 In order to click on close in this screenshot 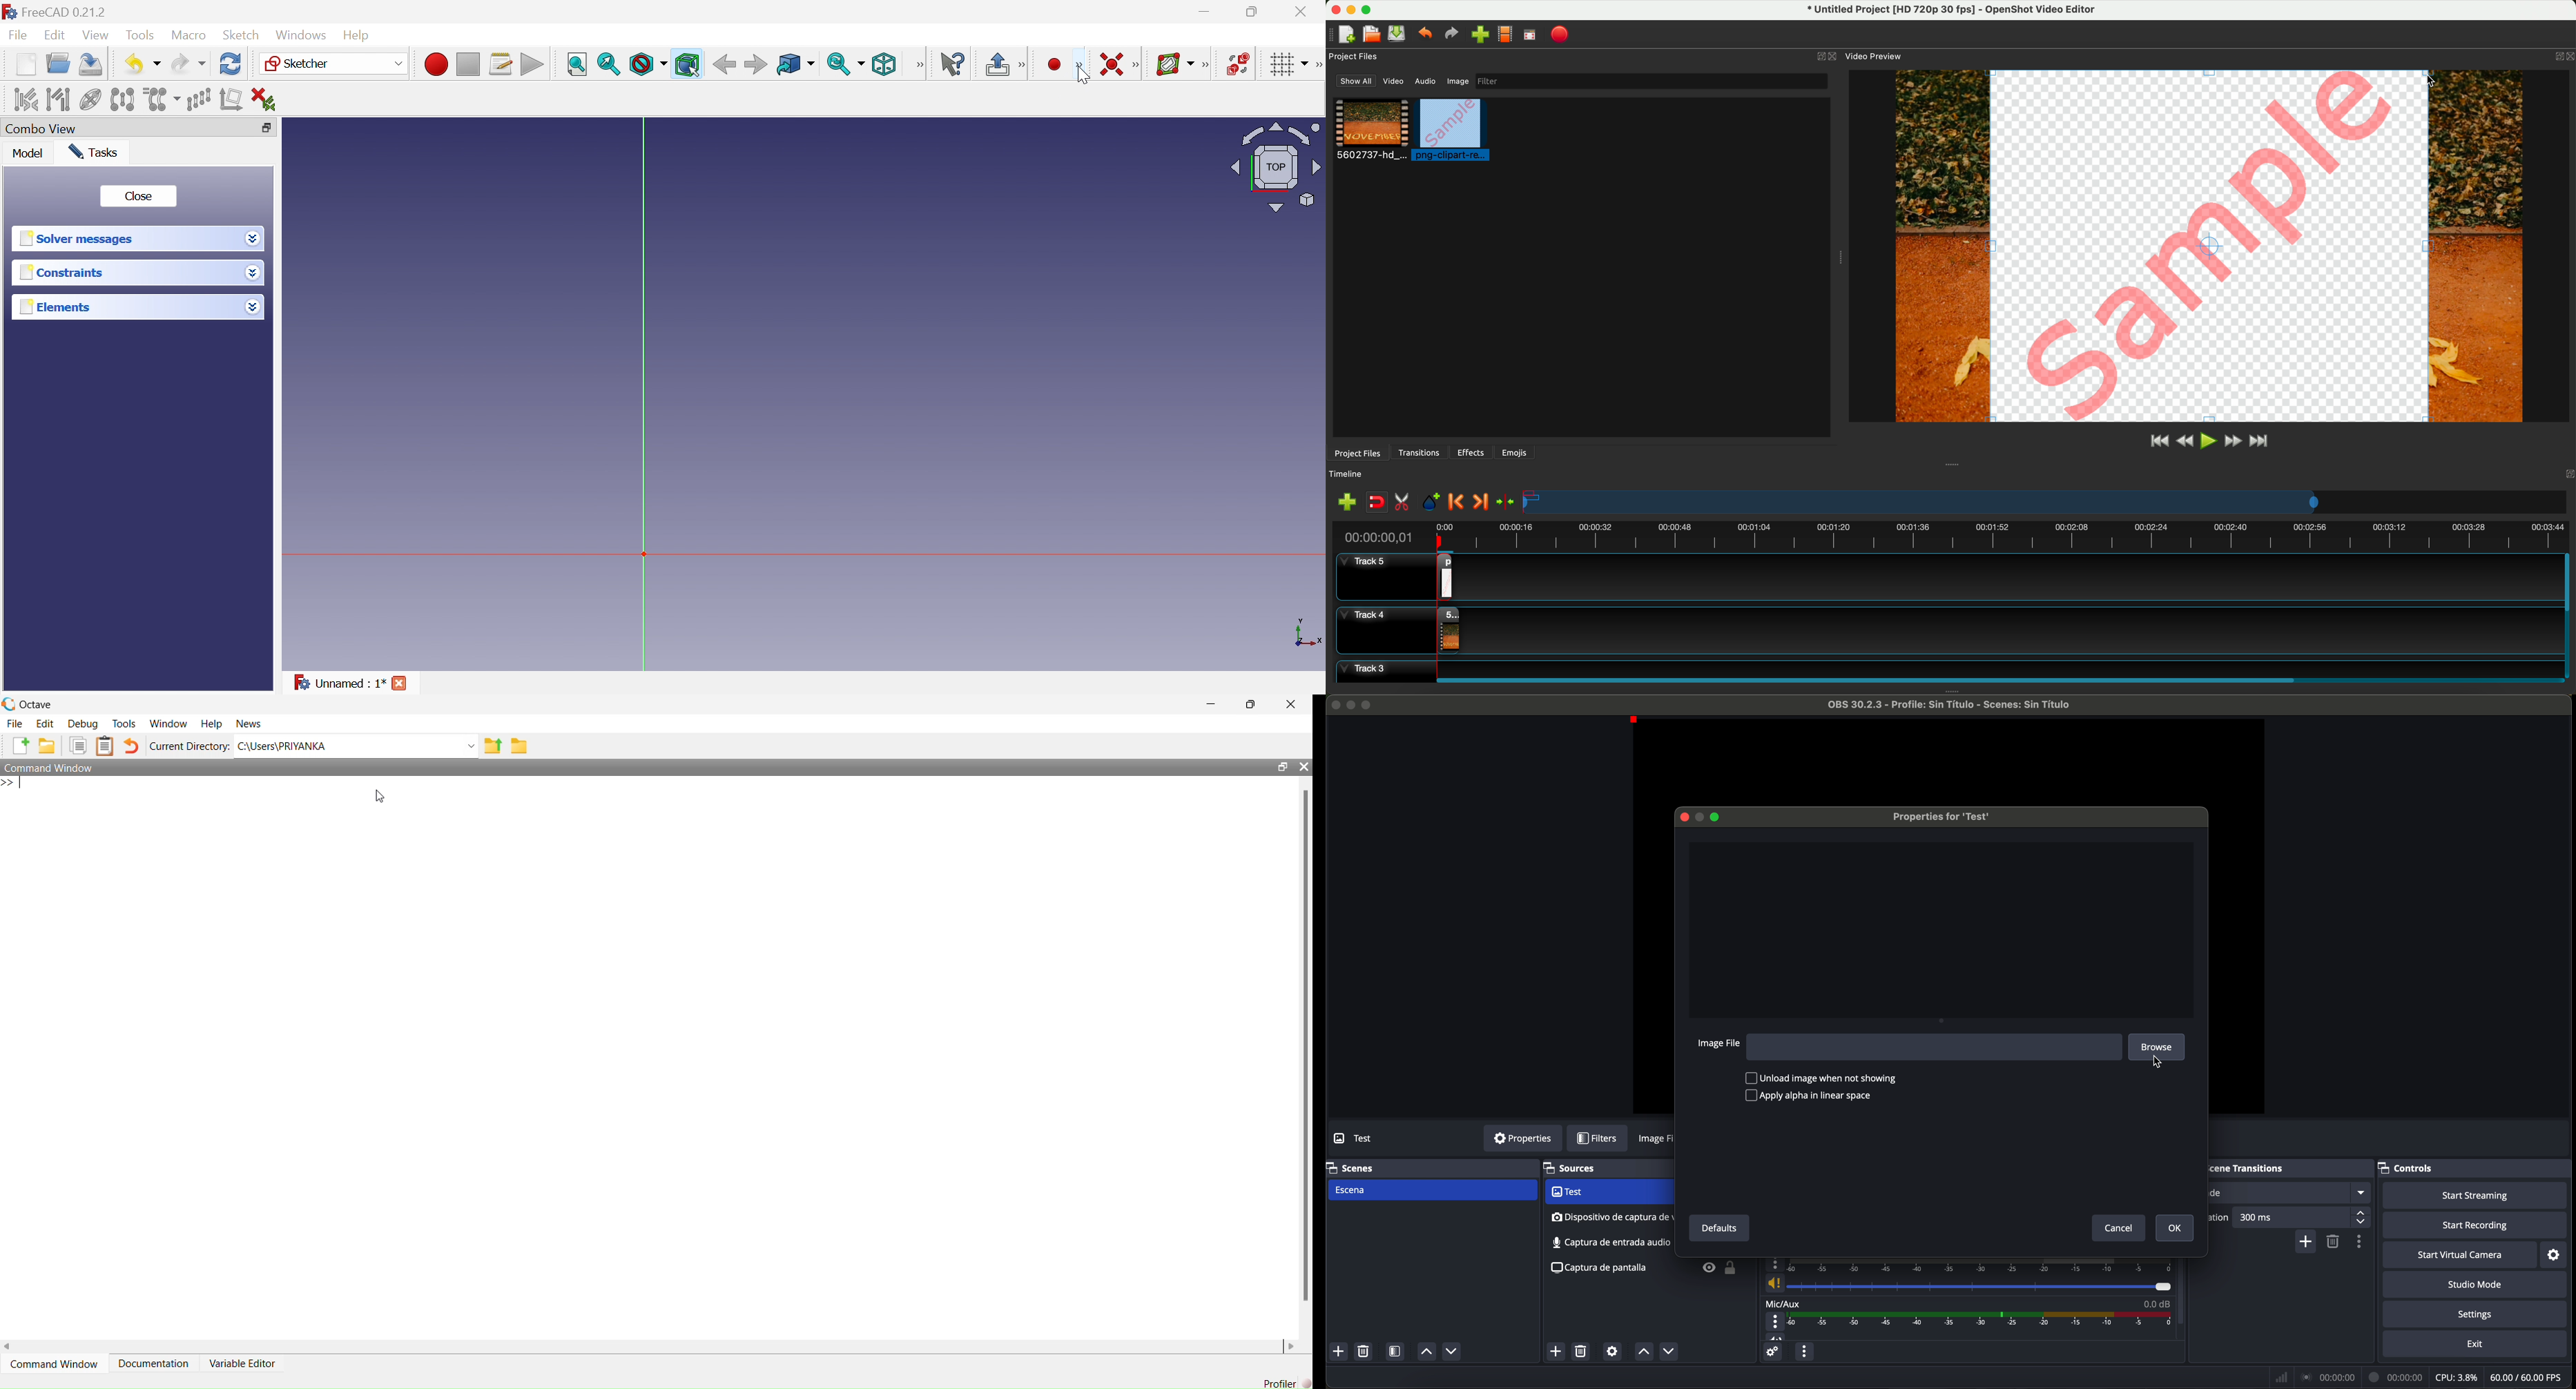, I will do `click(1291, 704)`.